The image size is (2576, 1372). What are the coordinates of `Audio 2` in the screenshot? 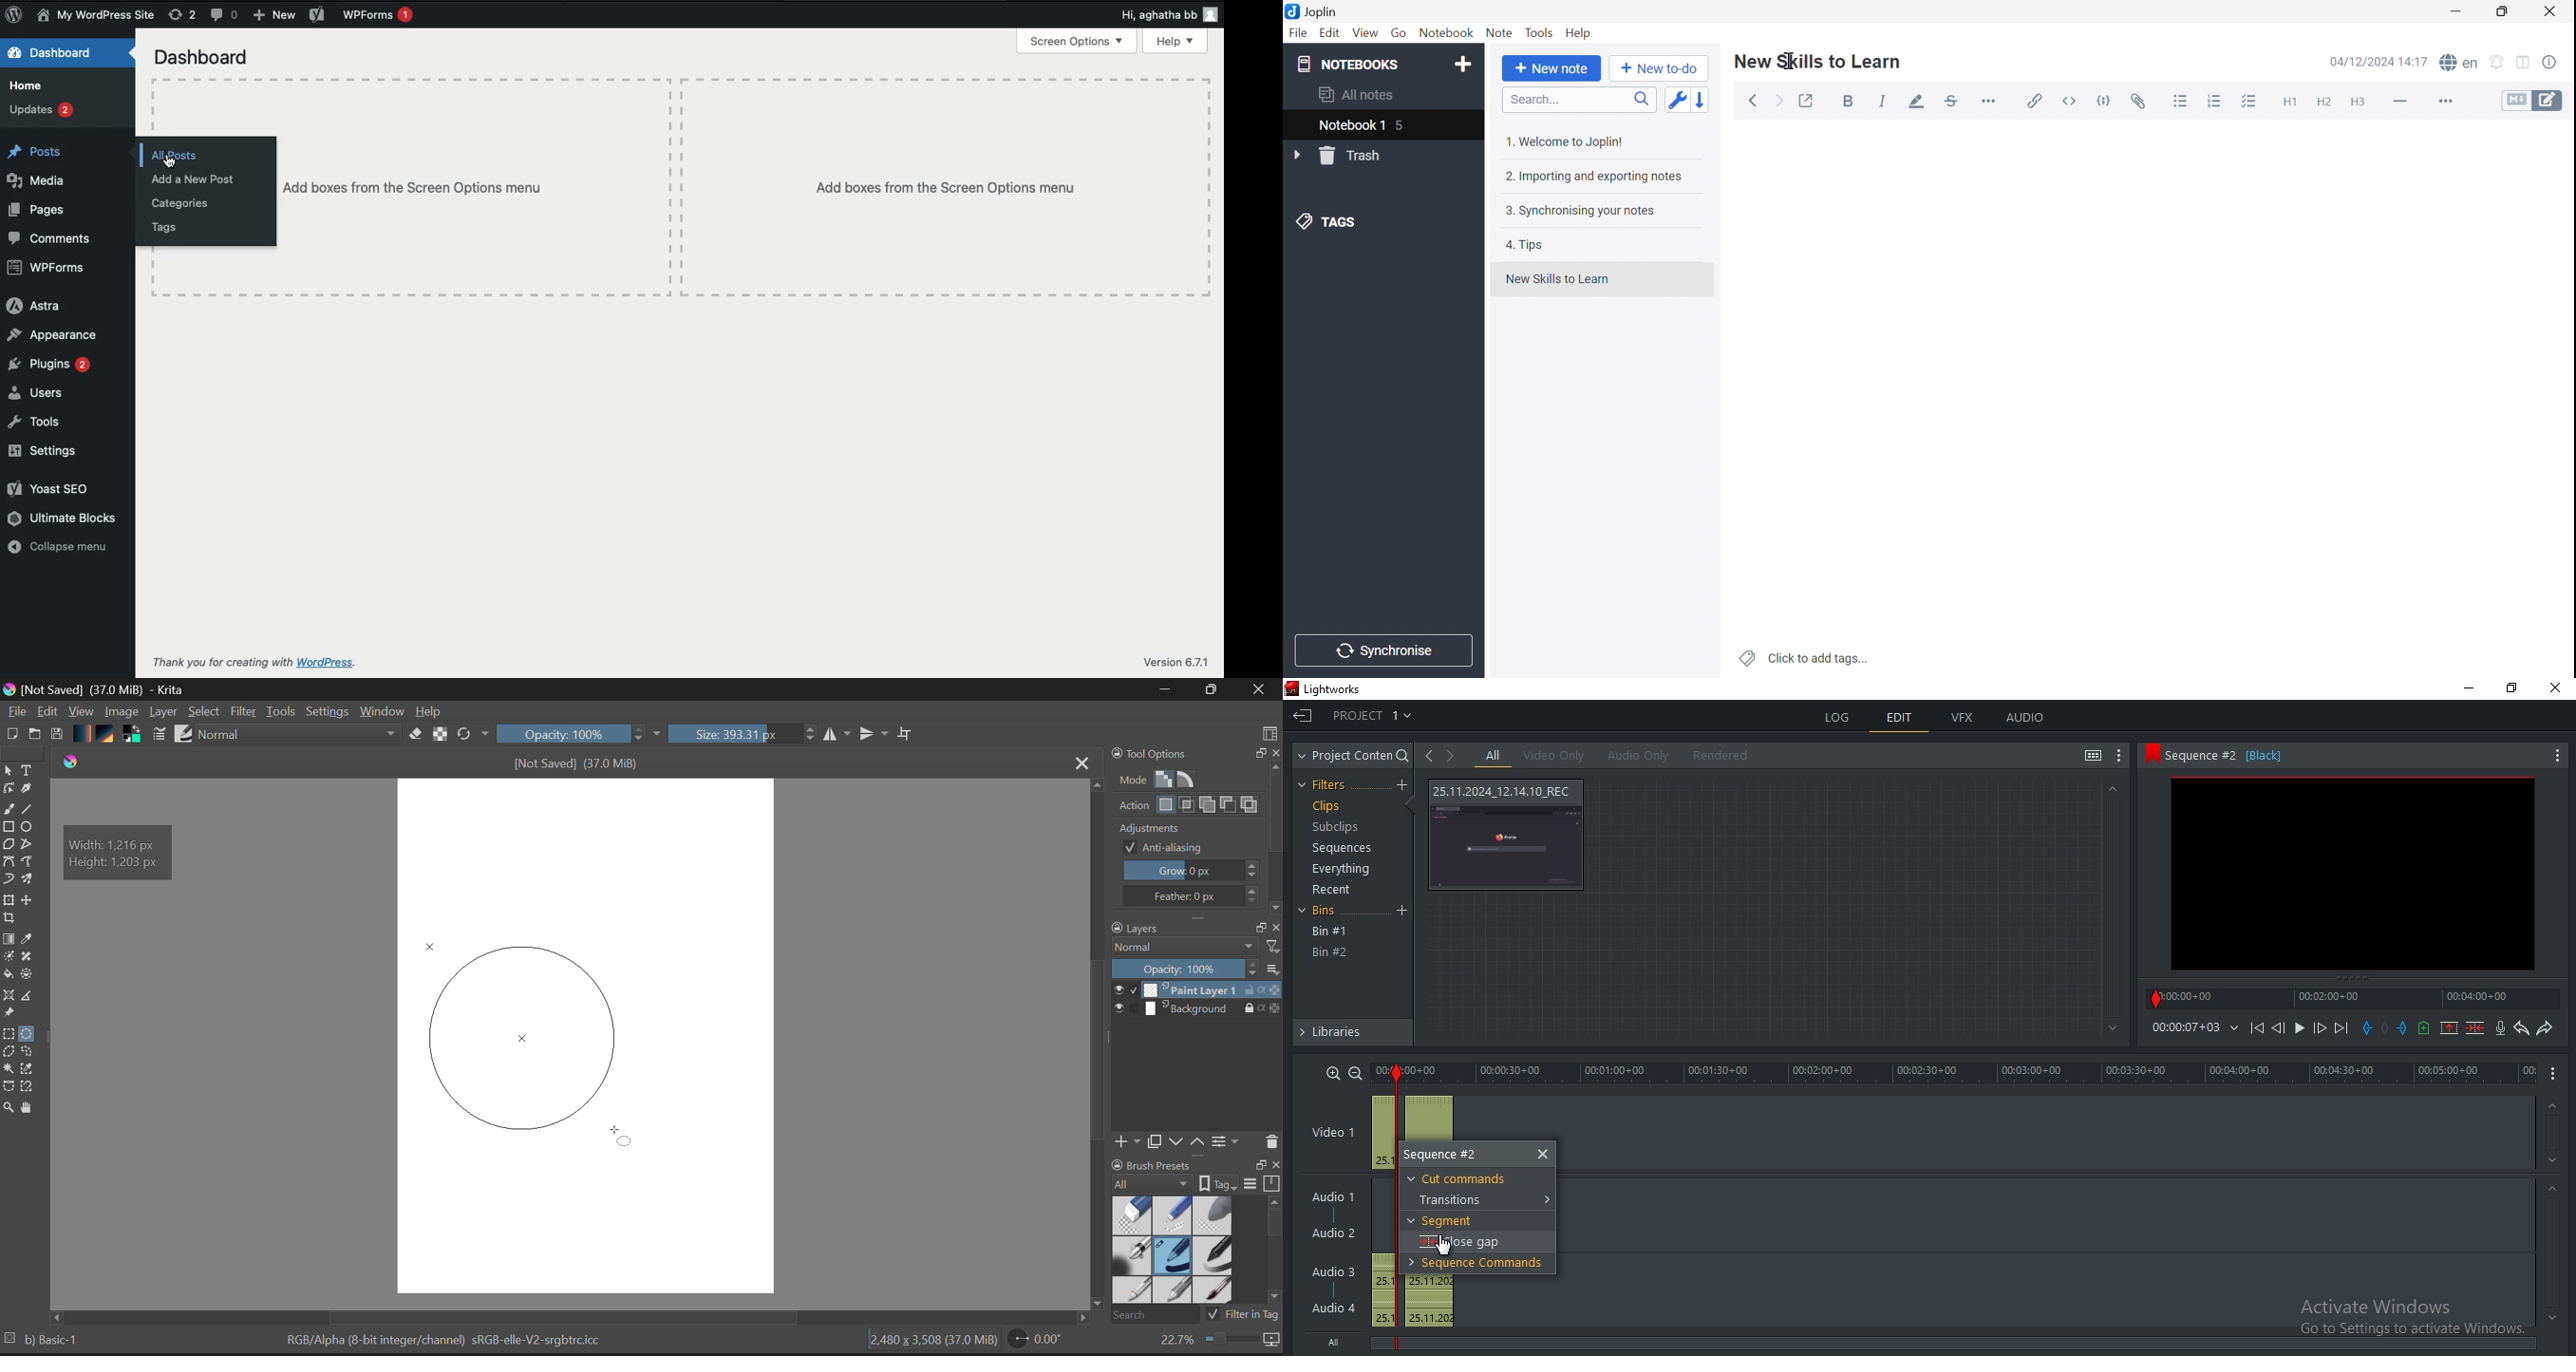 It's located at (1341, 1234).